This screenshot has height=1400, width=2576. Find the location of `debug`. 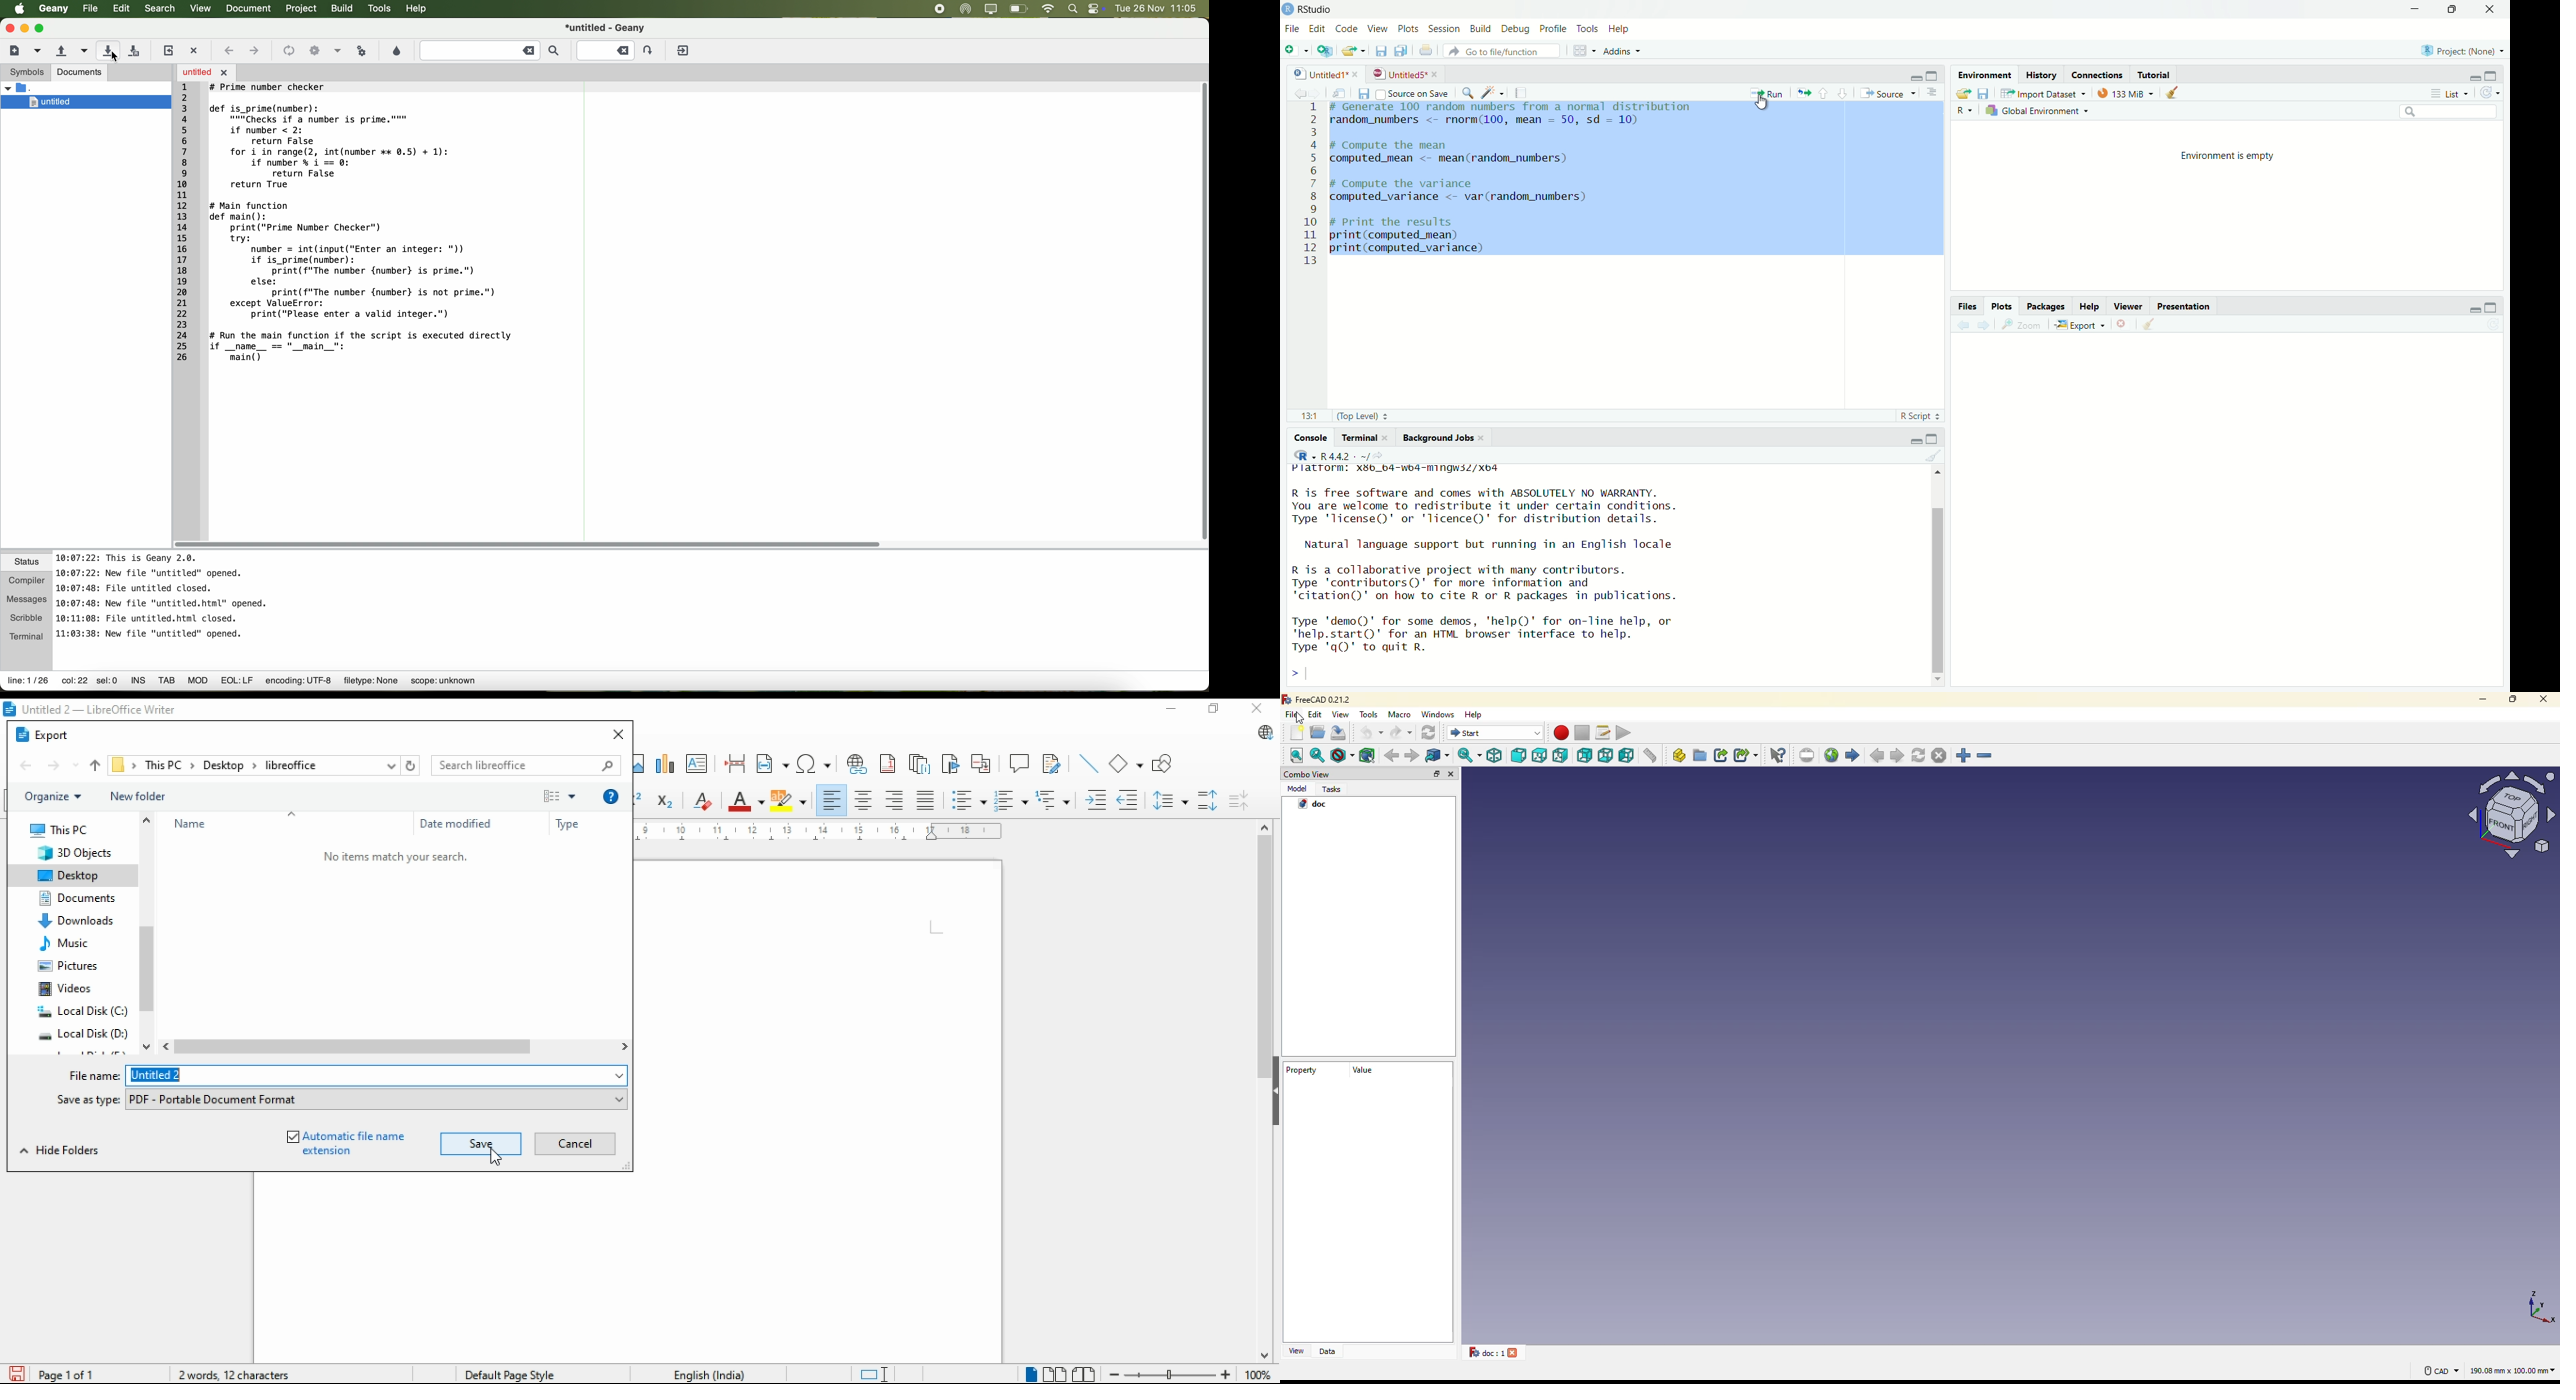

debug is located at coordinates (1515, 28).